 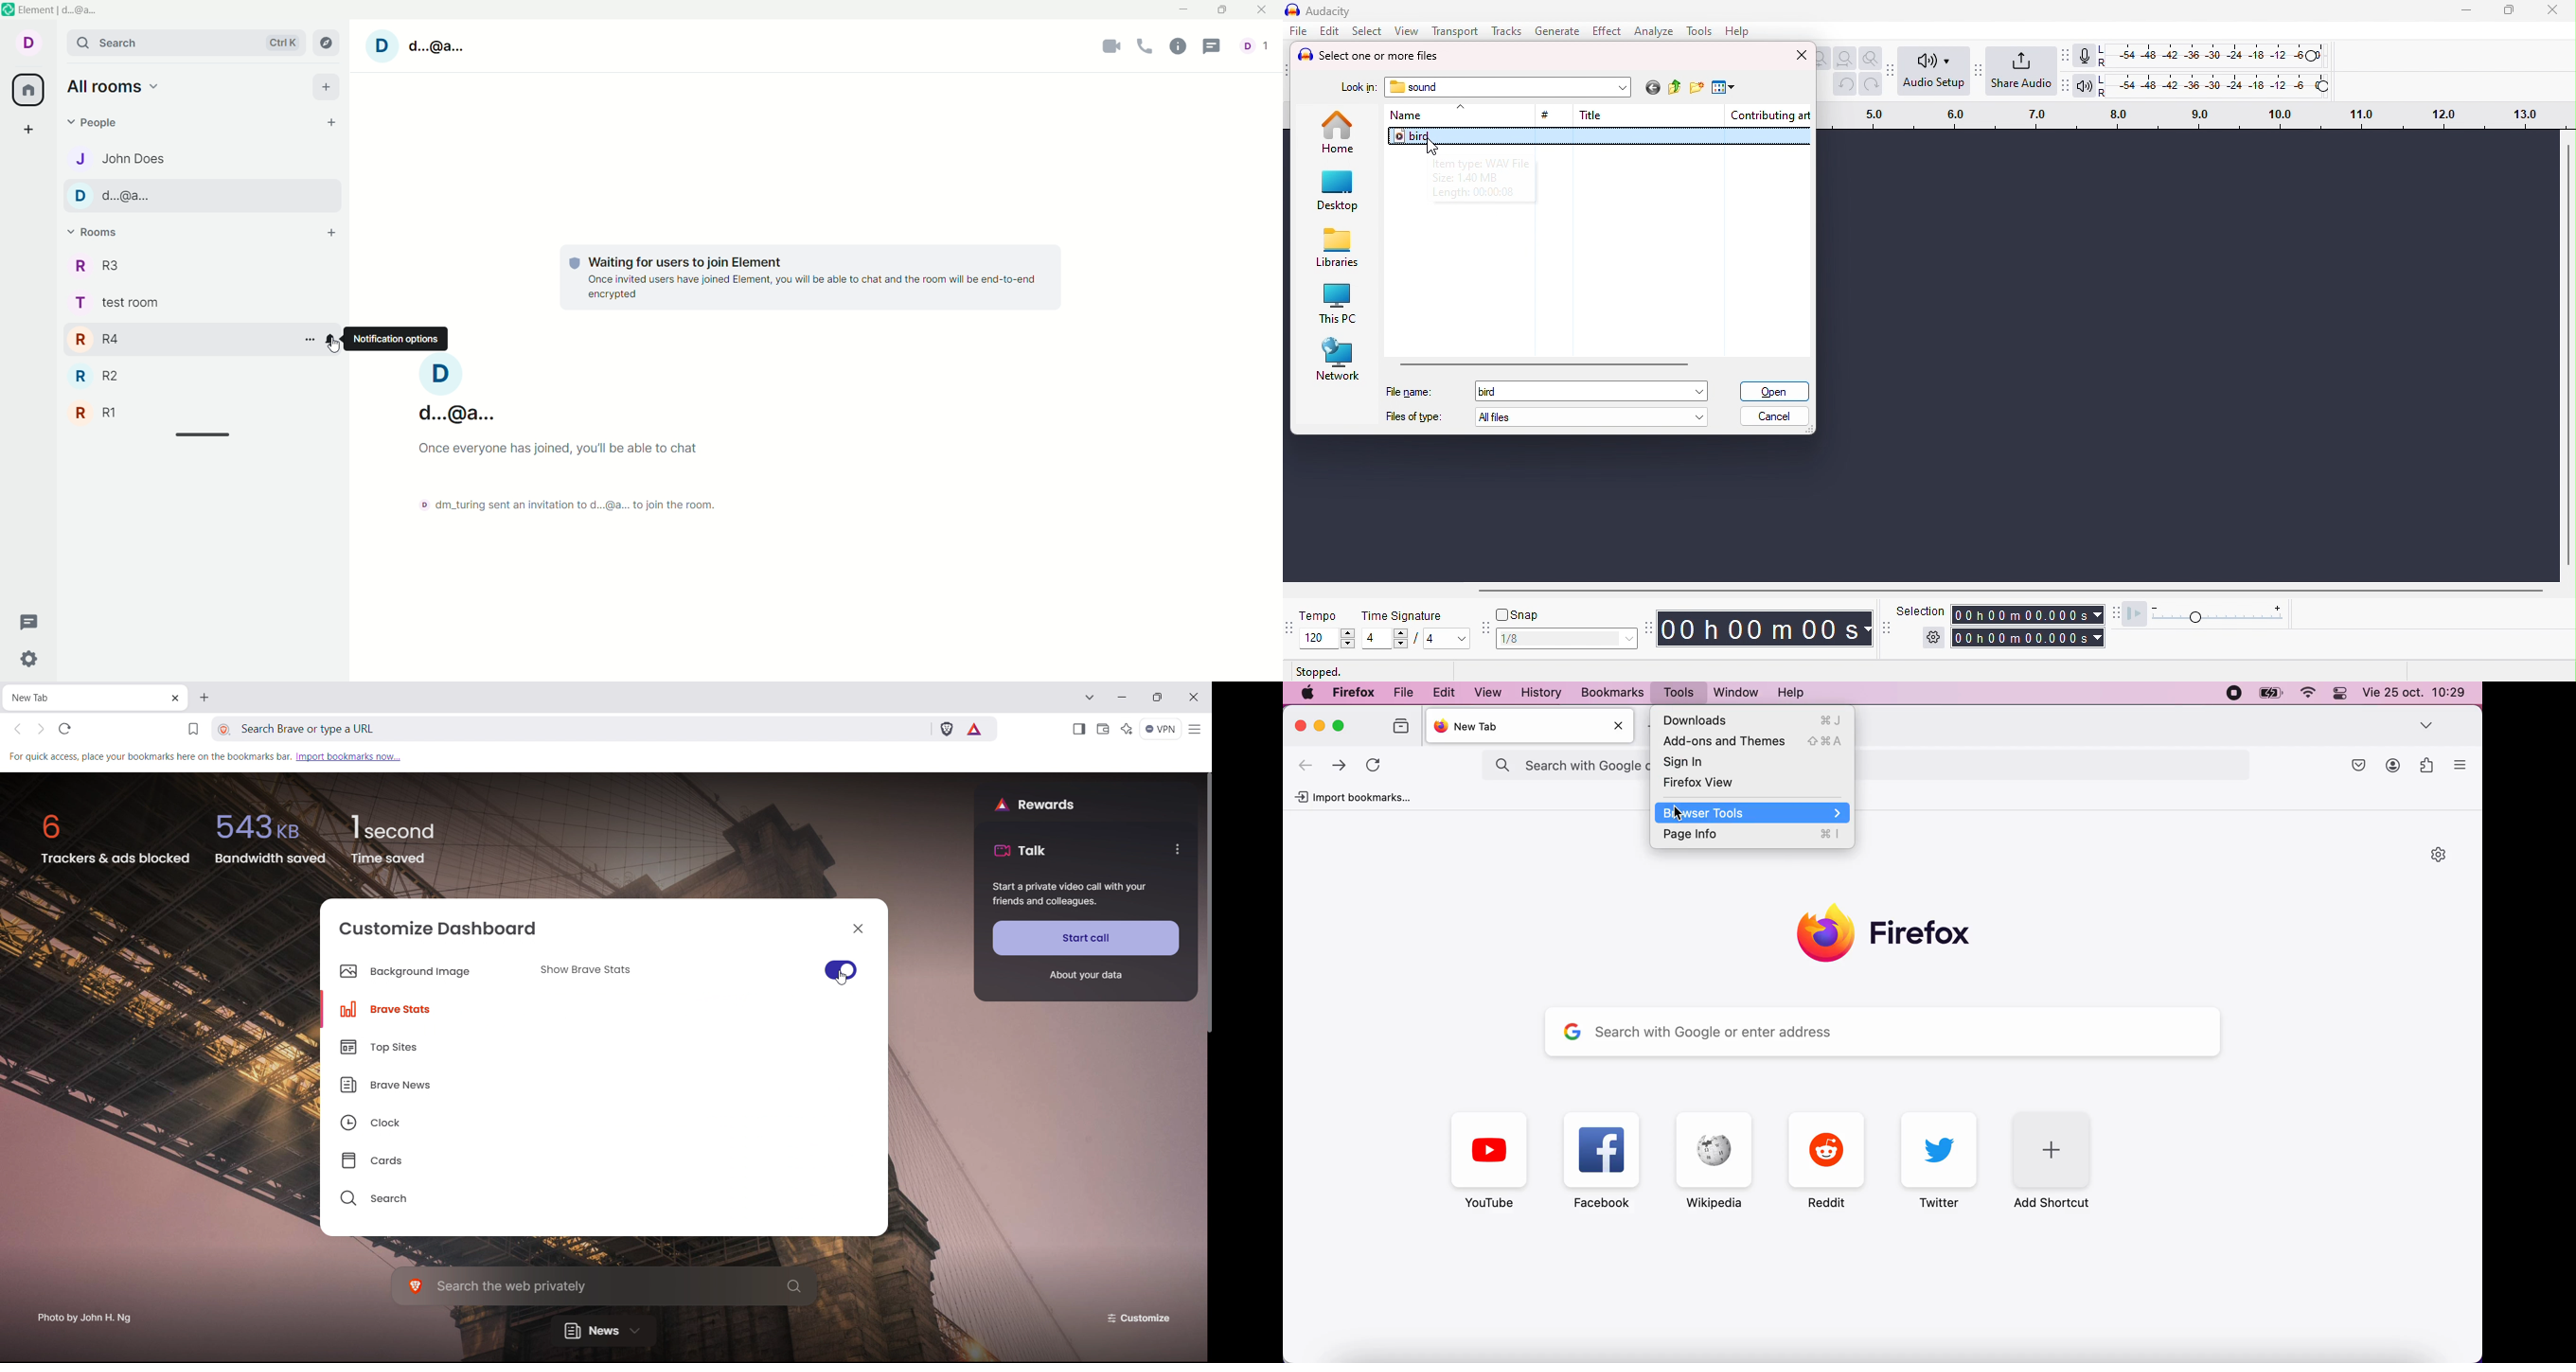 What do you see at coordinates (1872, 84) in the screenshot?
I see `redo` at bounding box center [1872, 84].